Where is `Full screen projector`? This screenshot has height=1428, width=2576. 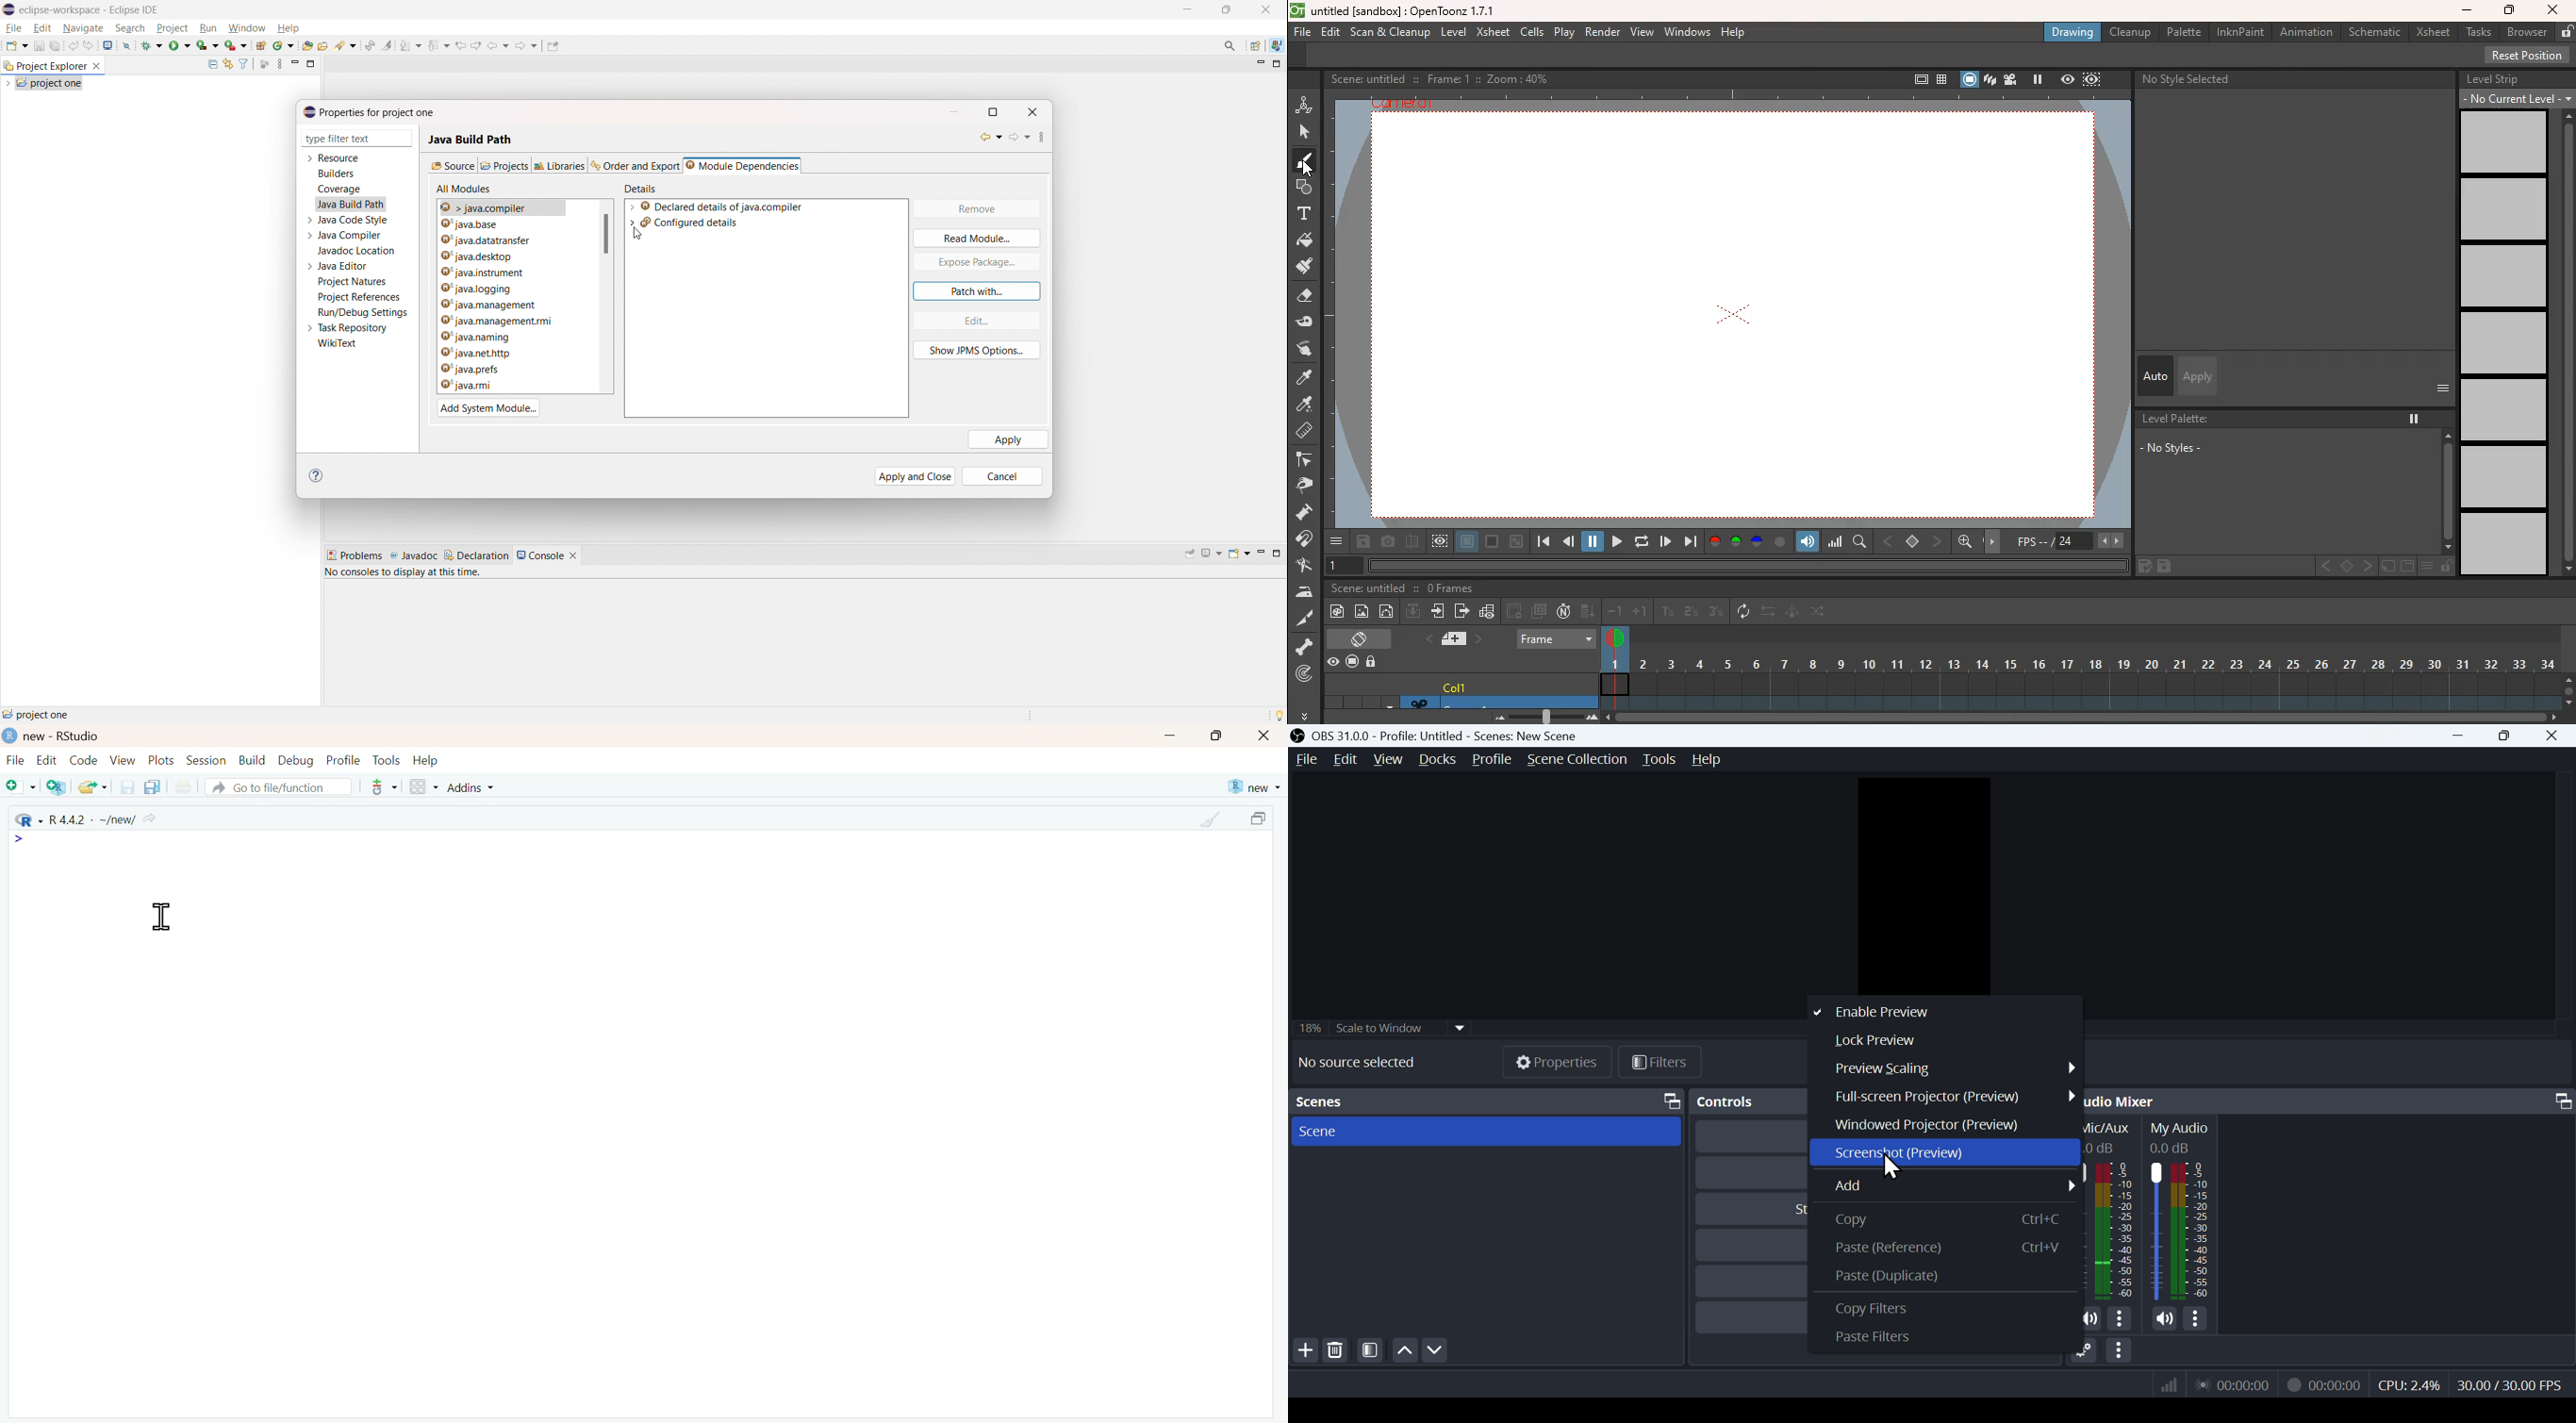
Full screen projector is located at coordinates (1942, 1098).